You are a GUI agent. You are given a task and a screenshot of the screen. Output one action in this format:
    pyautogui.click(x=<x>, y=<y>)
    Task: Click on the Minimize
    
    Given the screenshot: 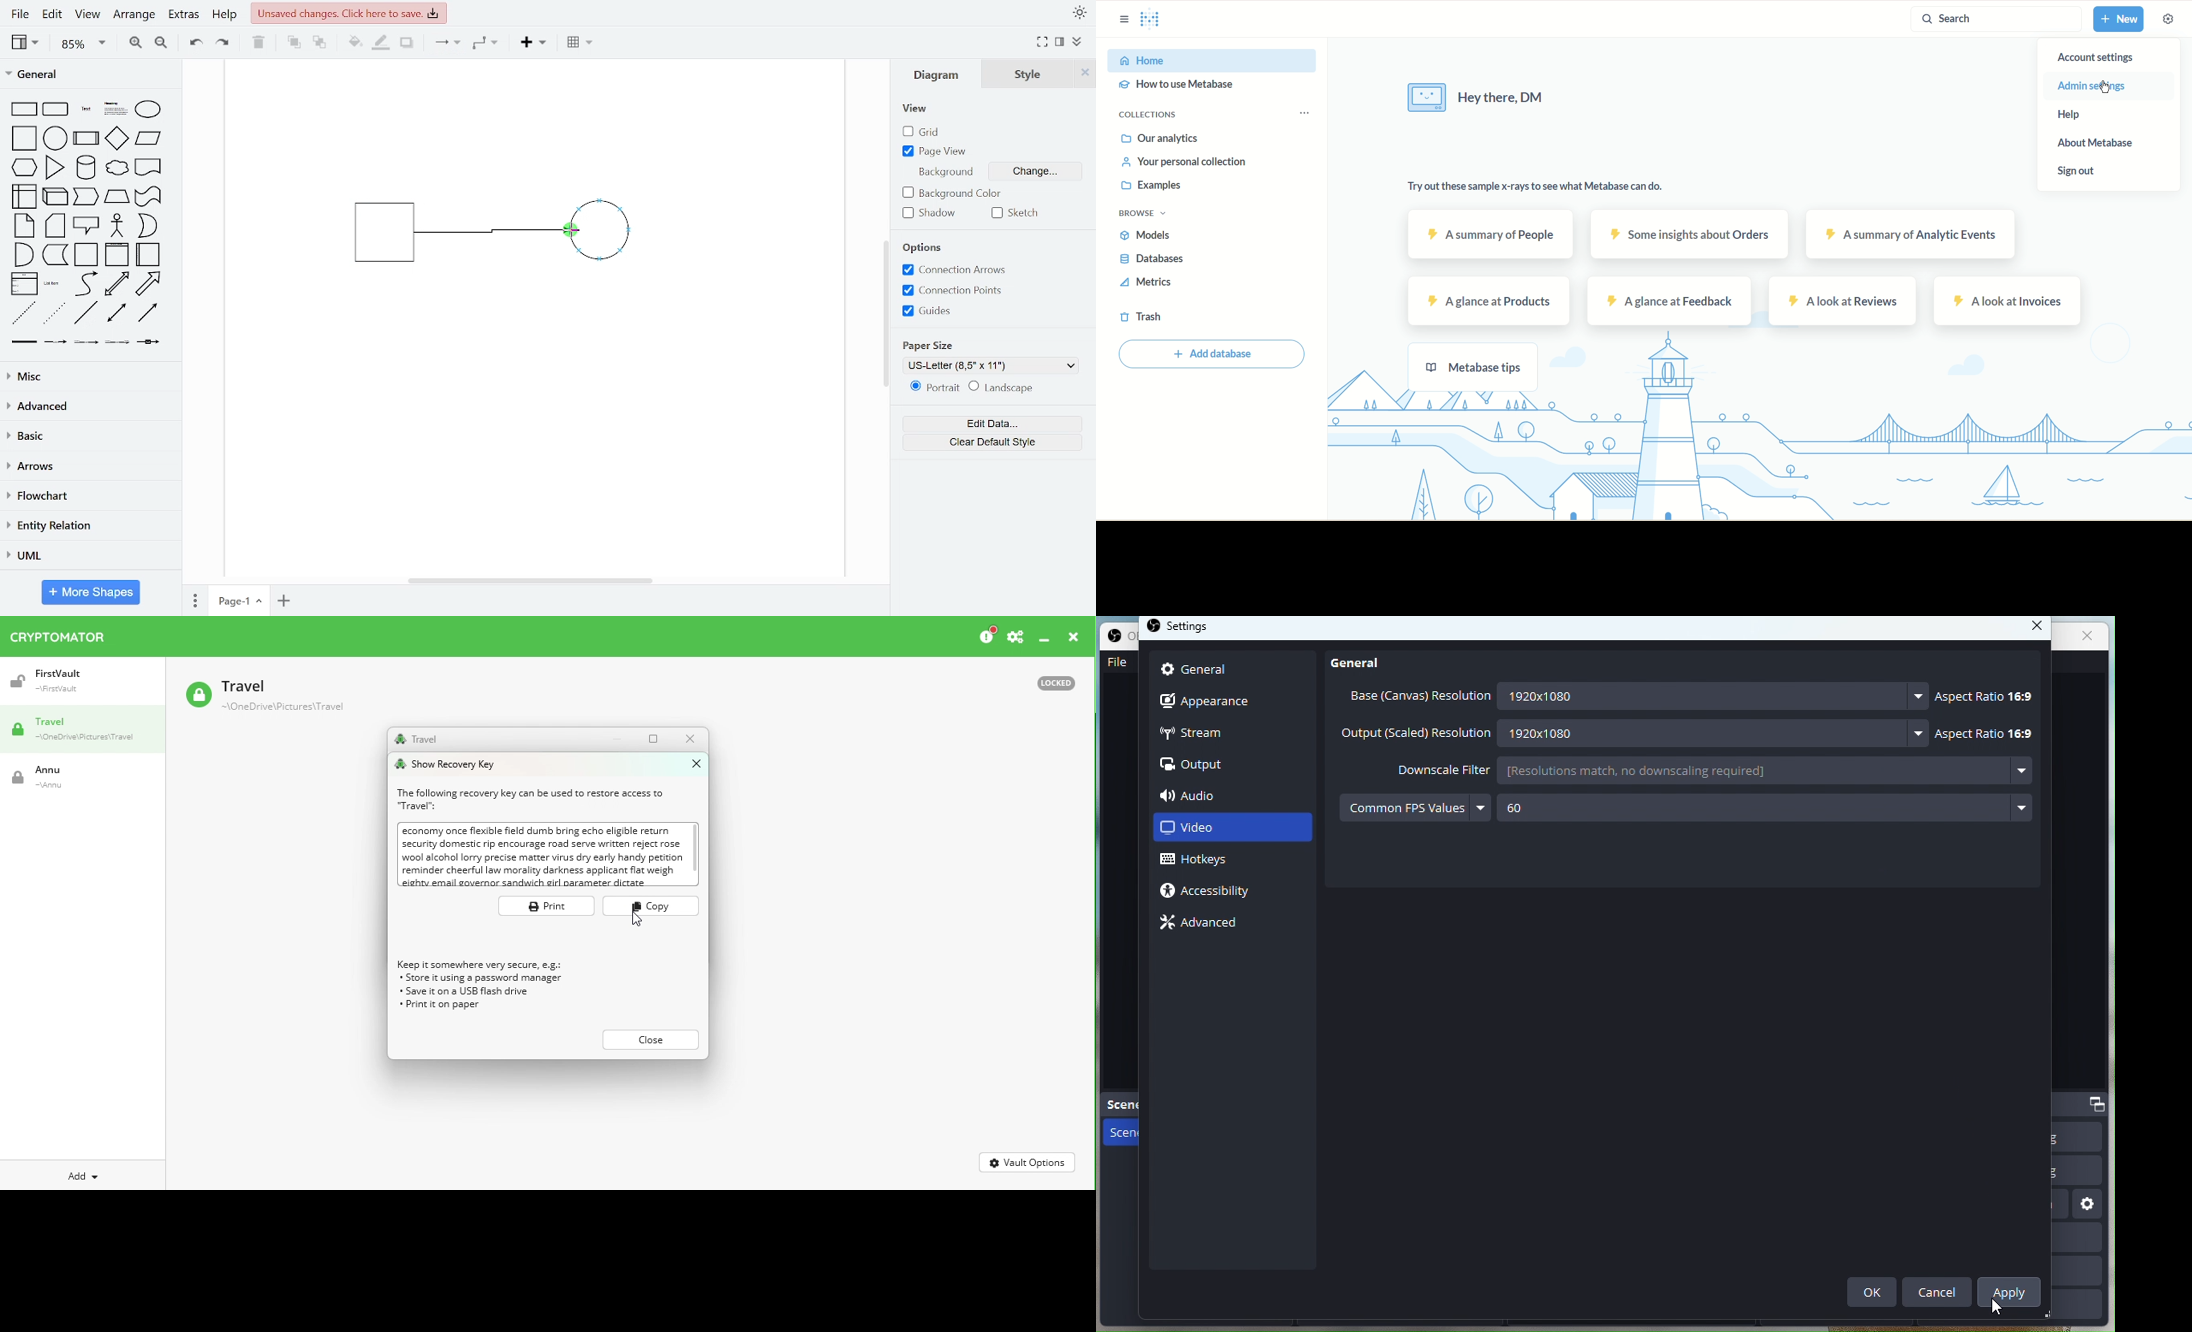 What is the action you would take?
    pyautogui.click(x=621, y=739)
    